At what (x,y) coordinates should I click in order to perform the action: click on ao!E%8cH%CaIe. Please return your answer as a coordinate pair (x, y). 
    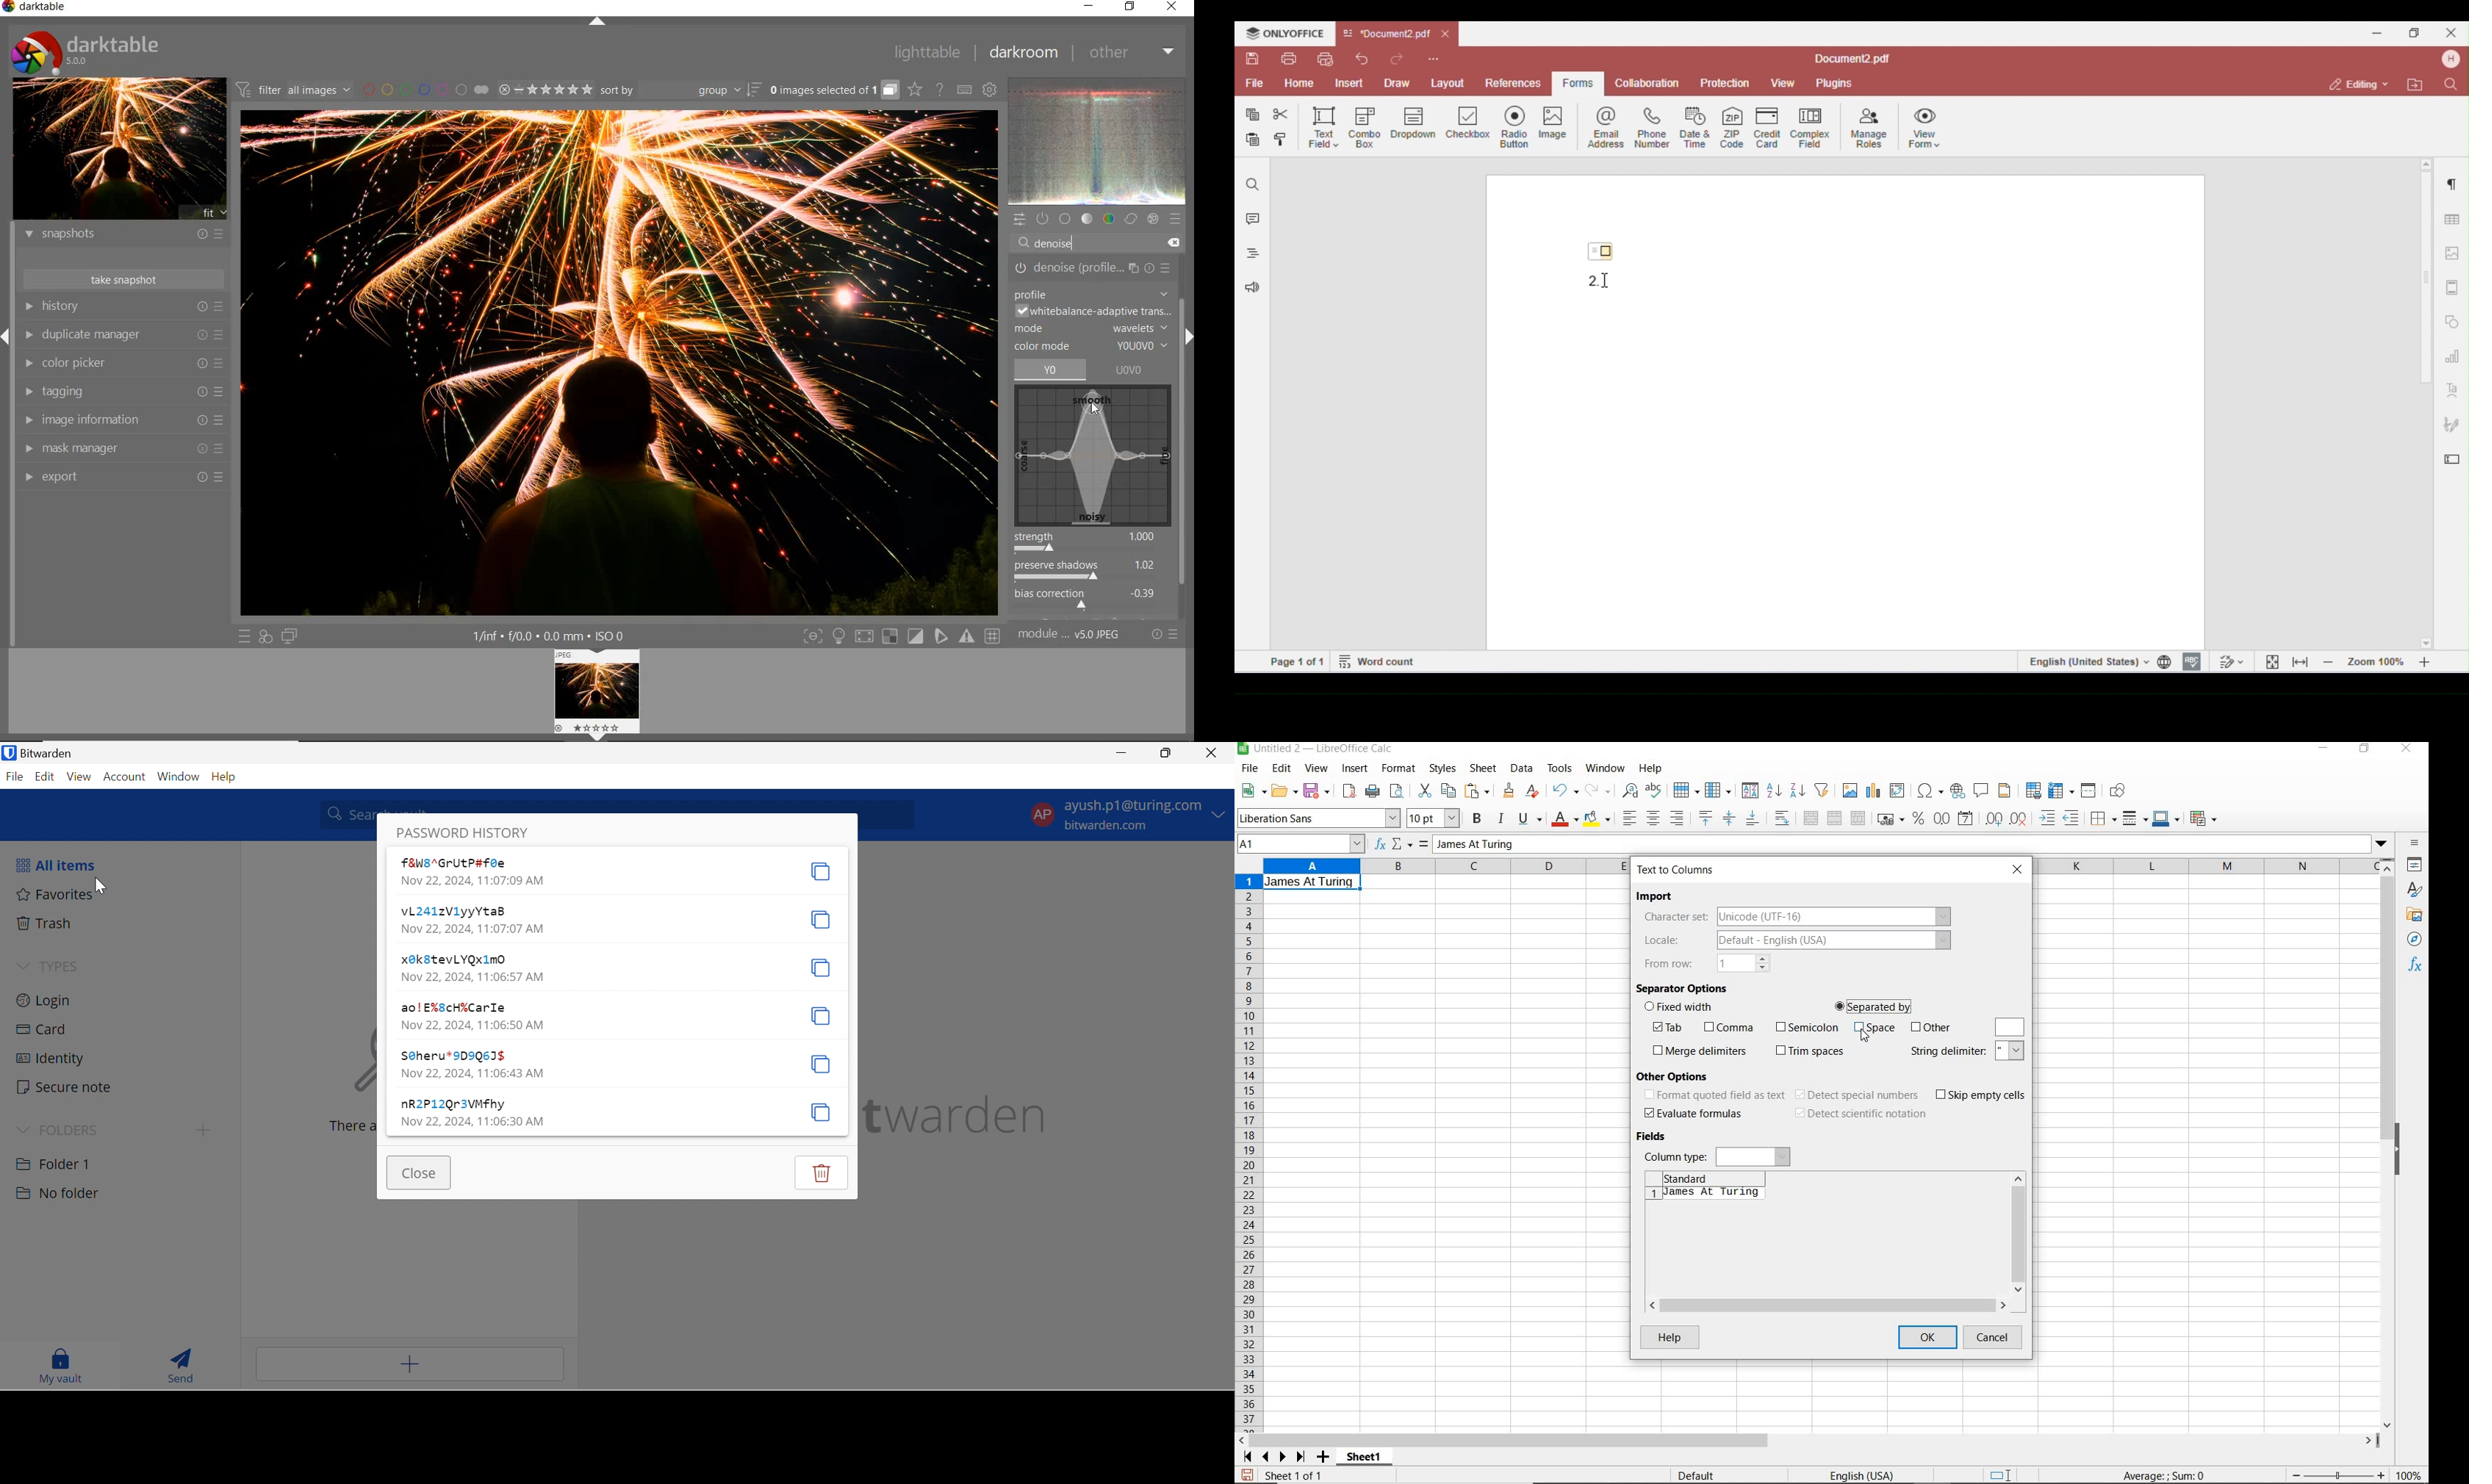
    Looking at the image, I should click on (453, 1008).